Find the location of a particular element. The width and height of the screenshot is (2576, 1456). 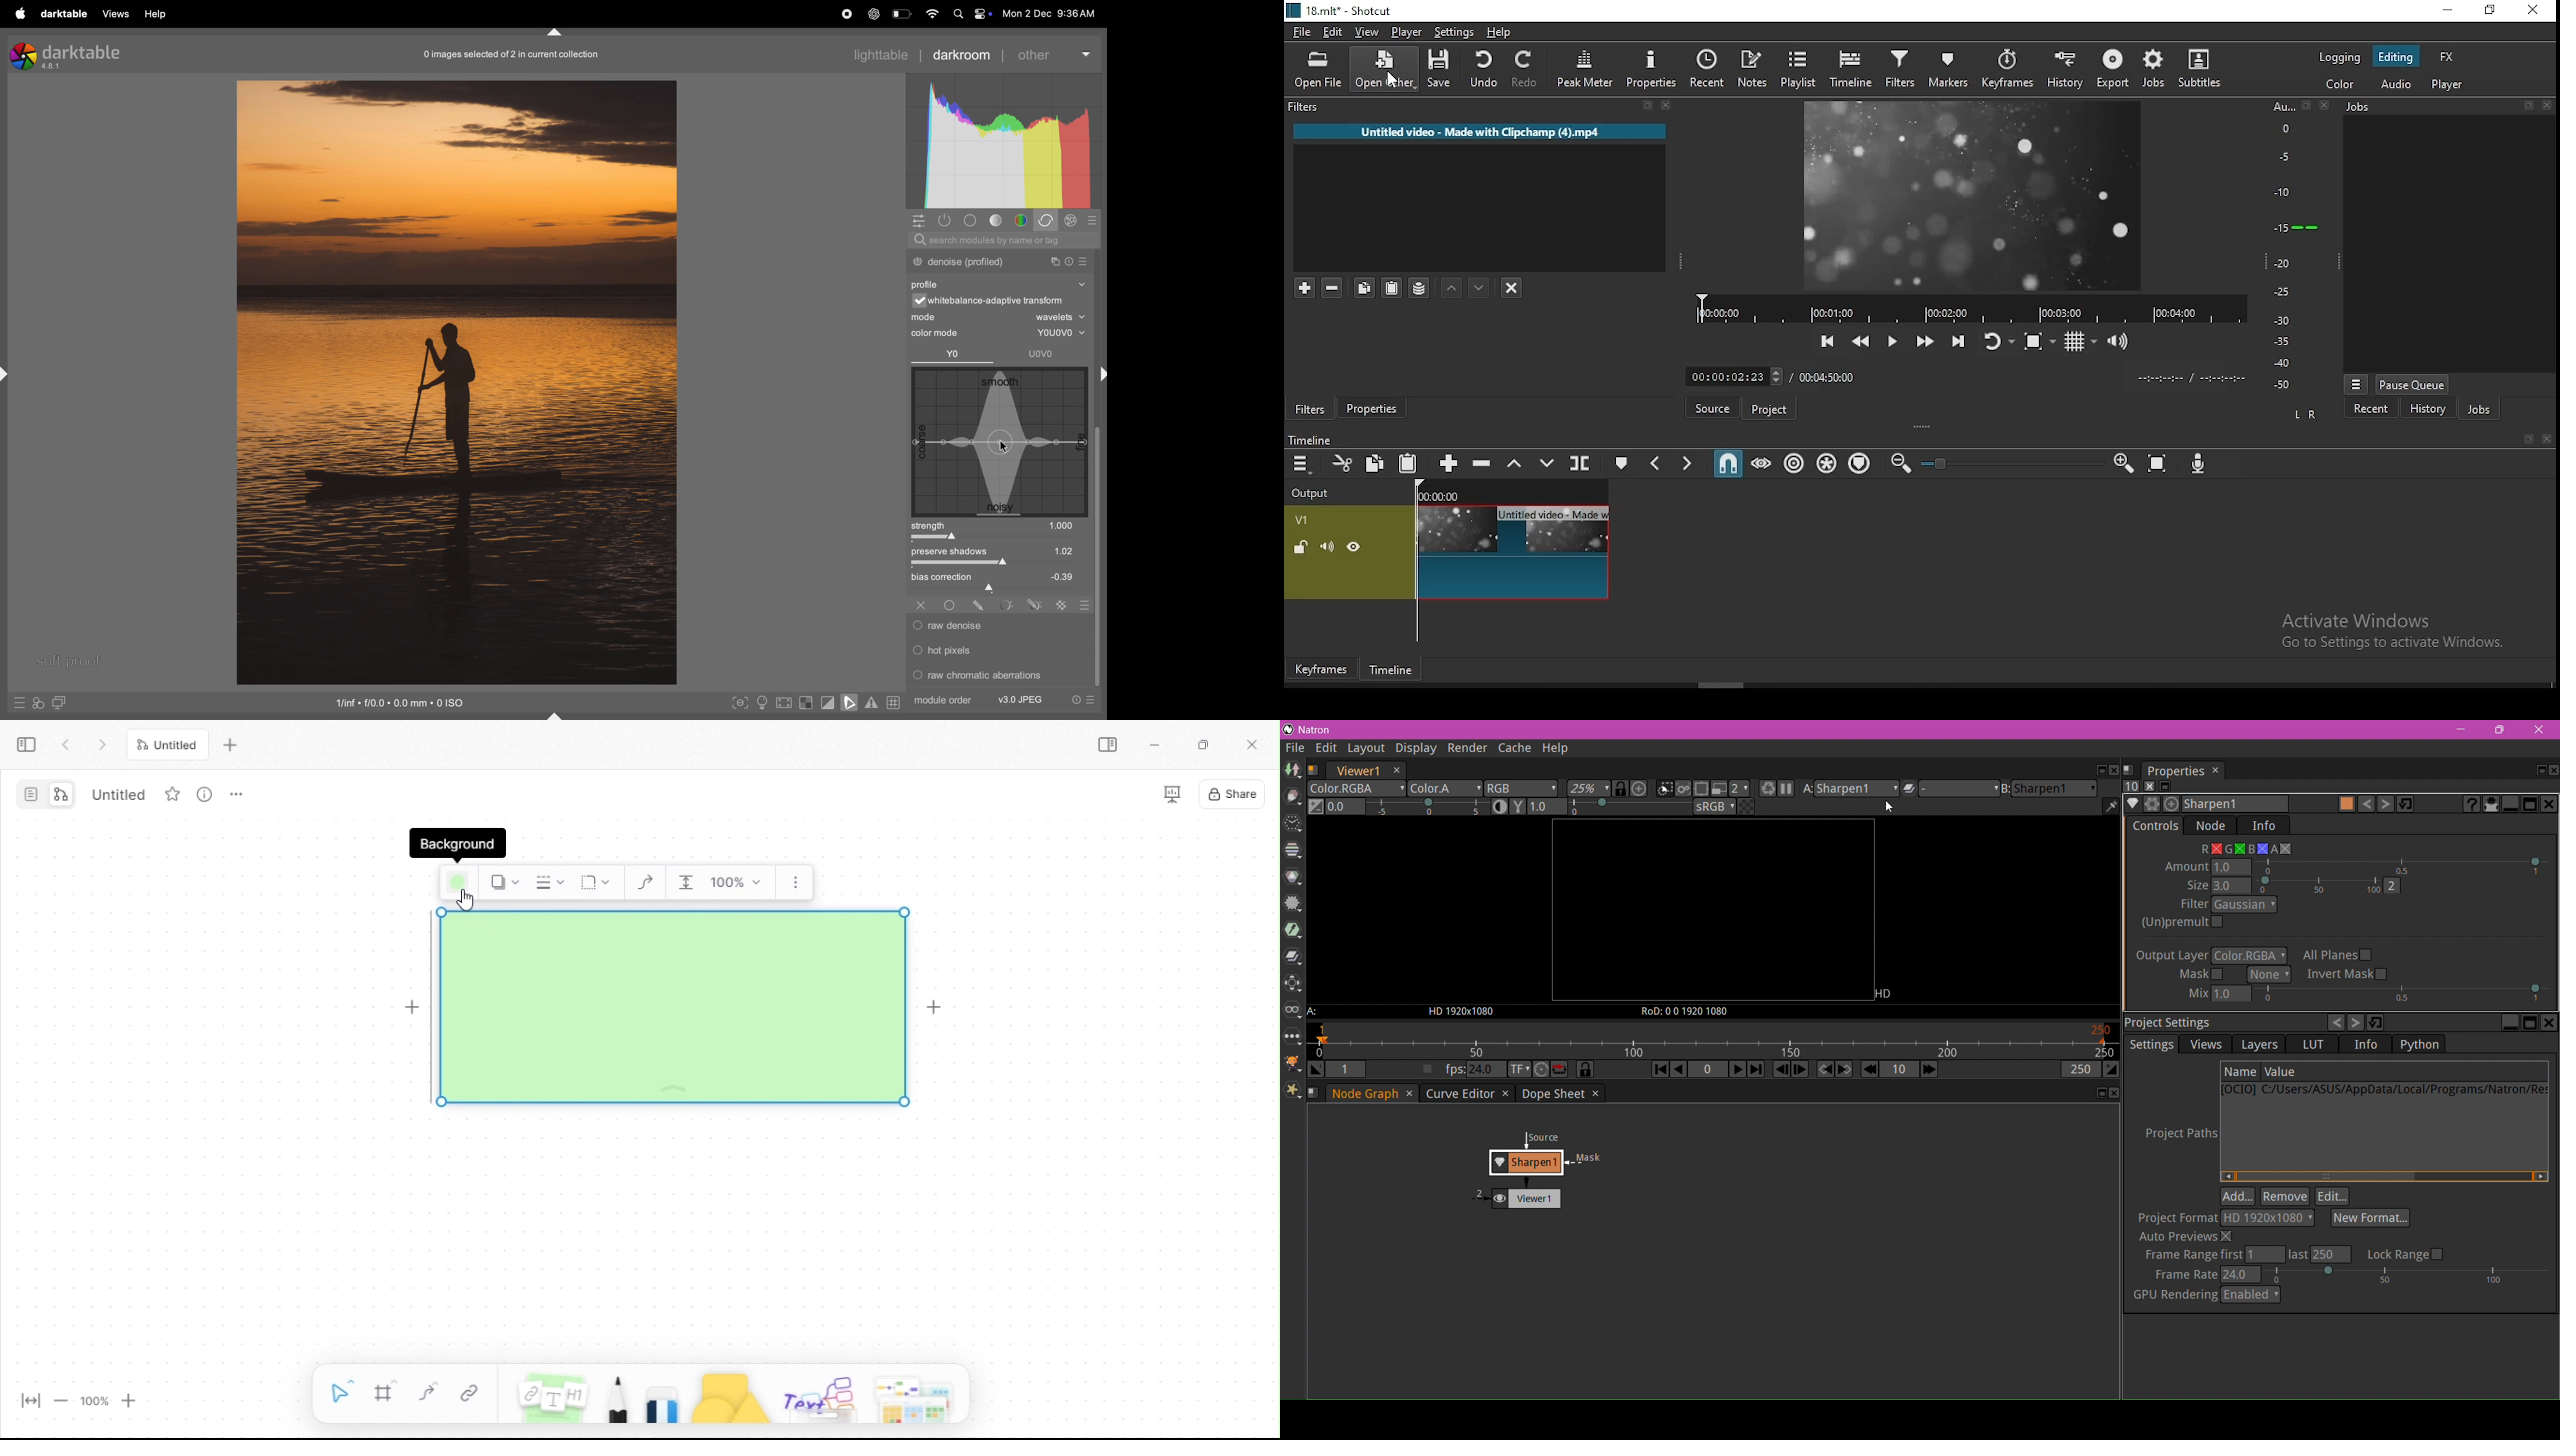

subtitle is located at coordinates (2202, 69).